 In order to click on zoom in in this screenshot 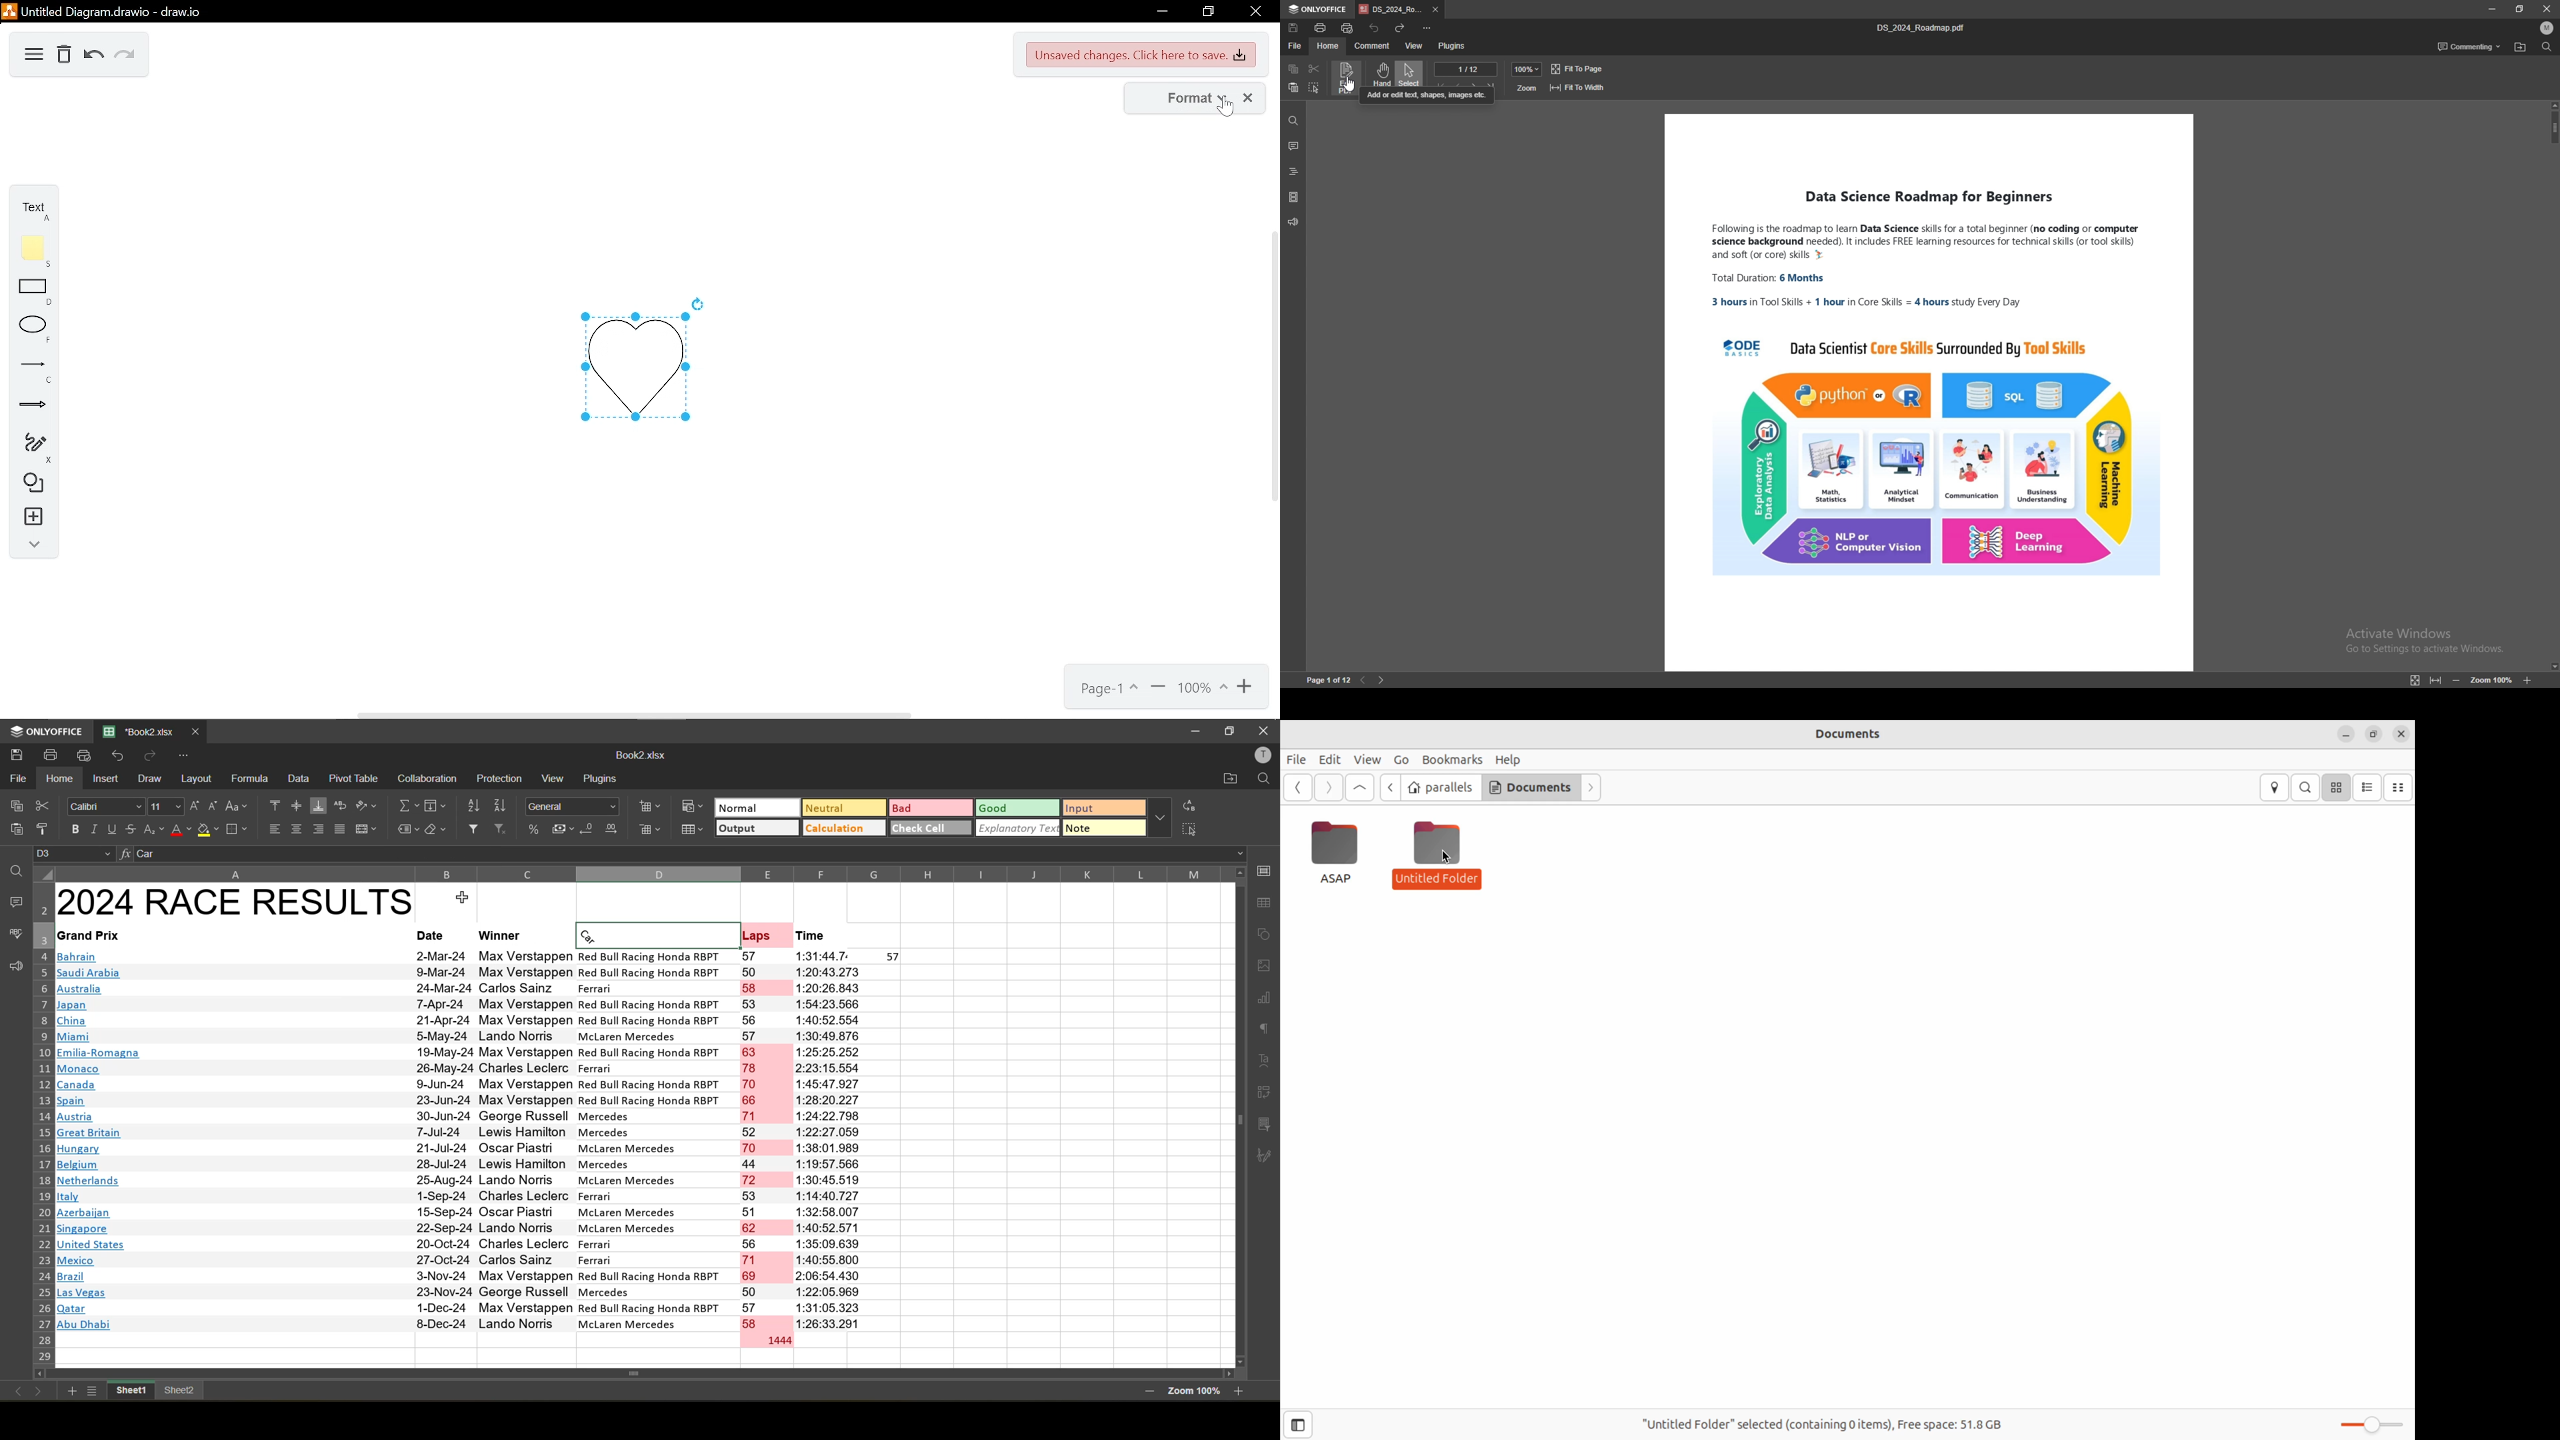, I will do `click(1246, 687)`.